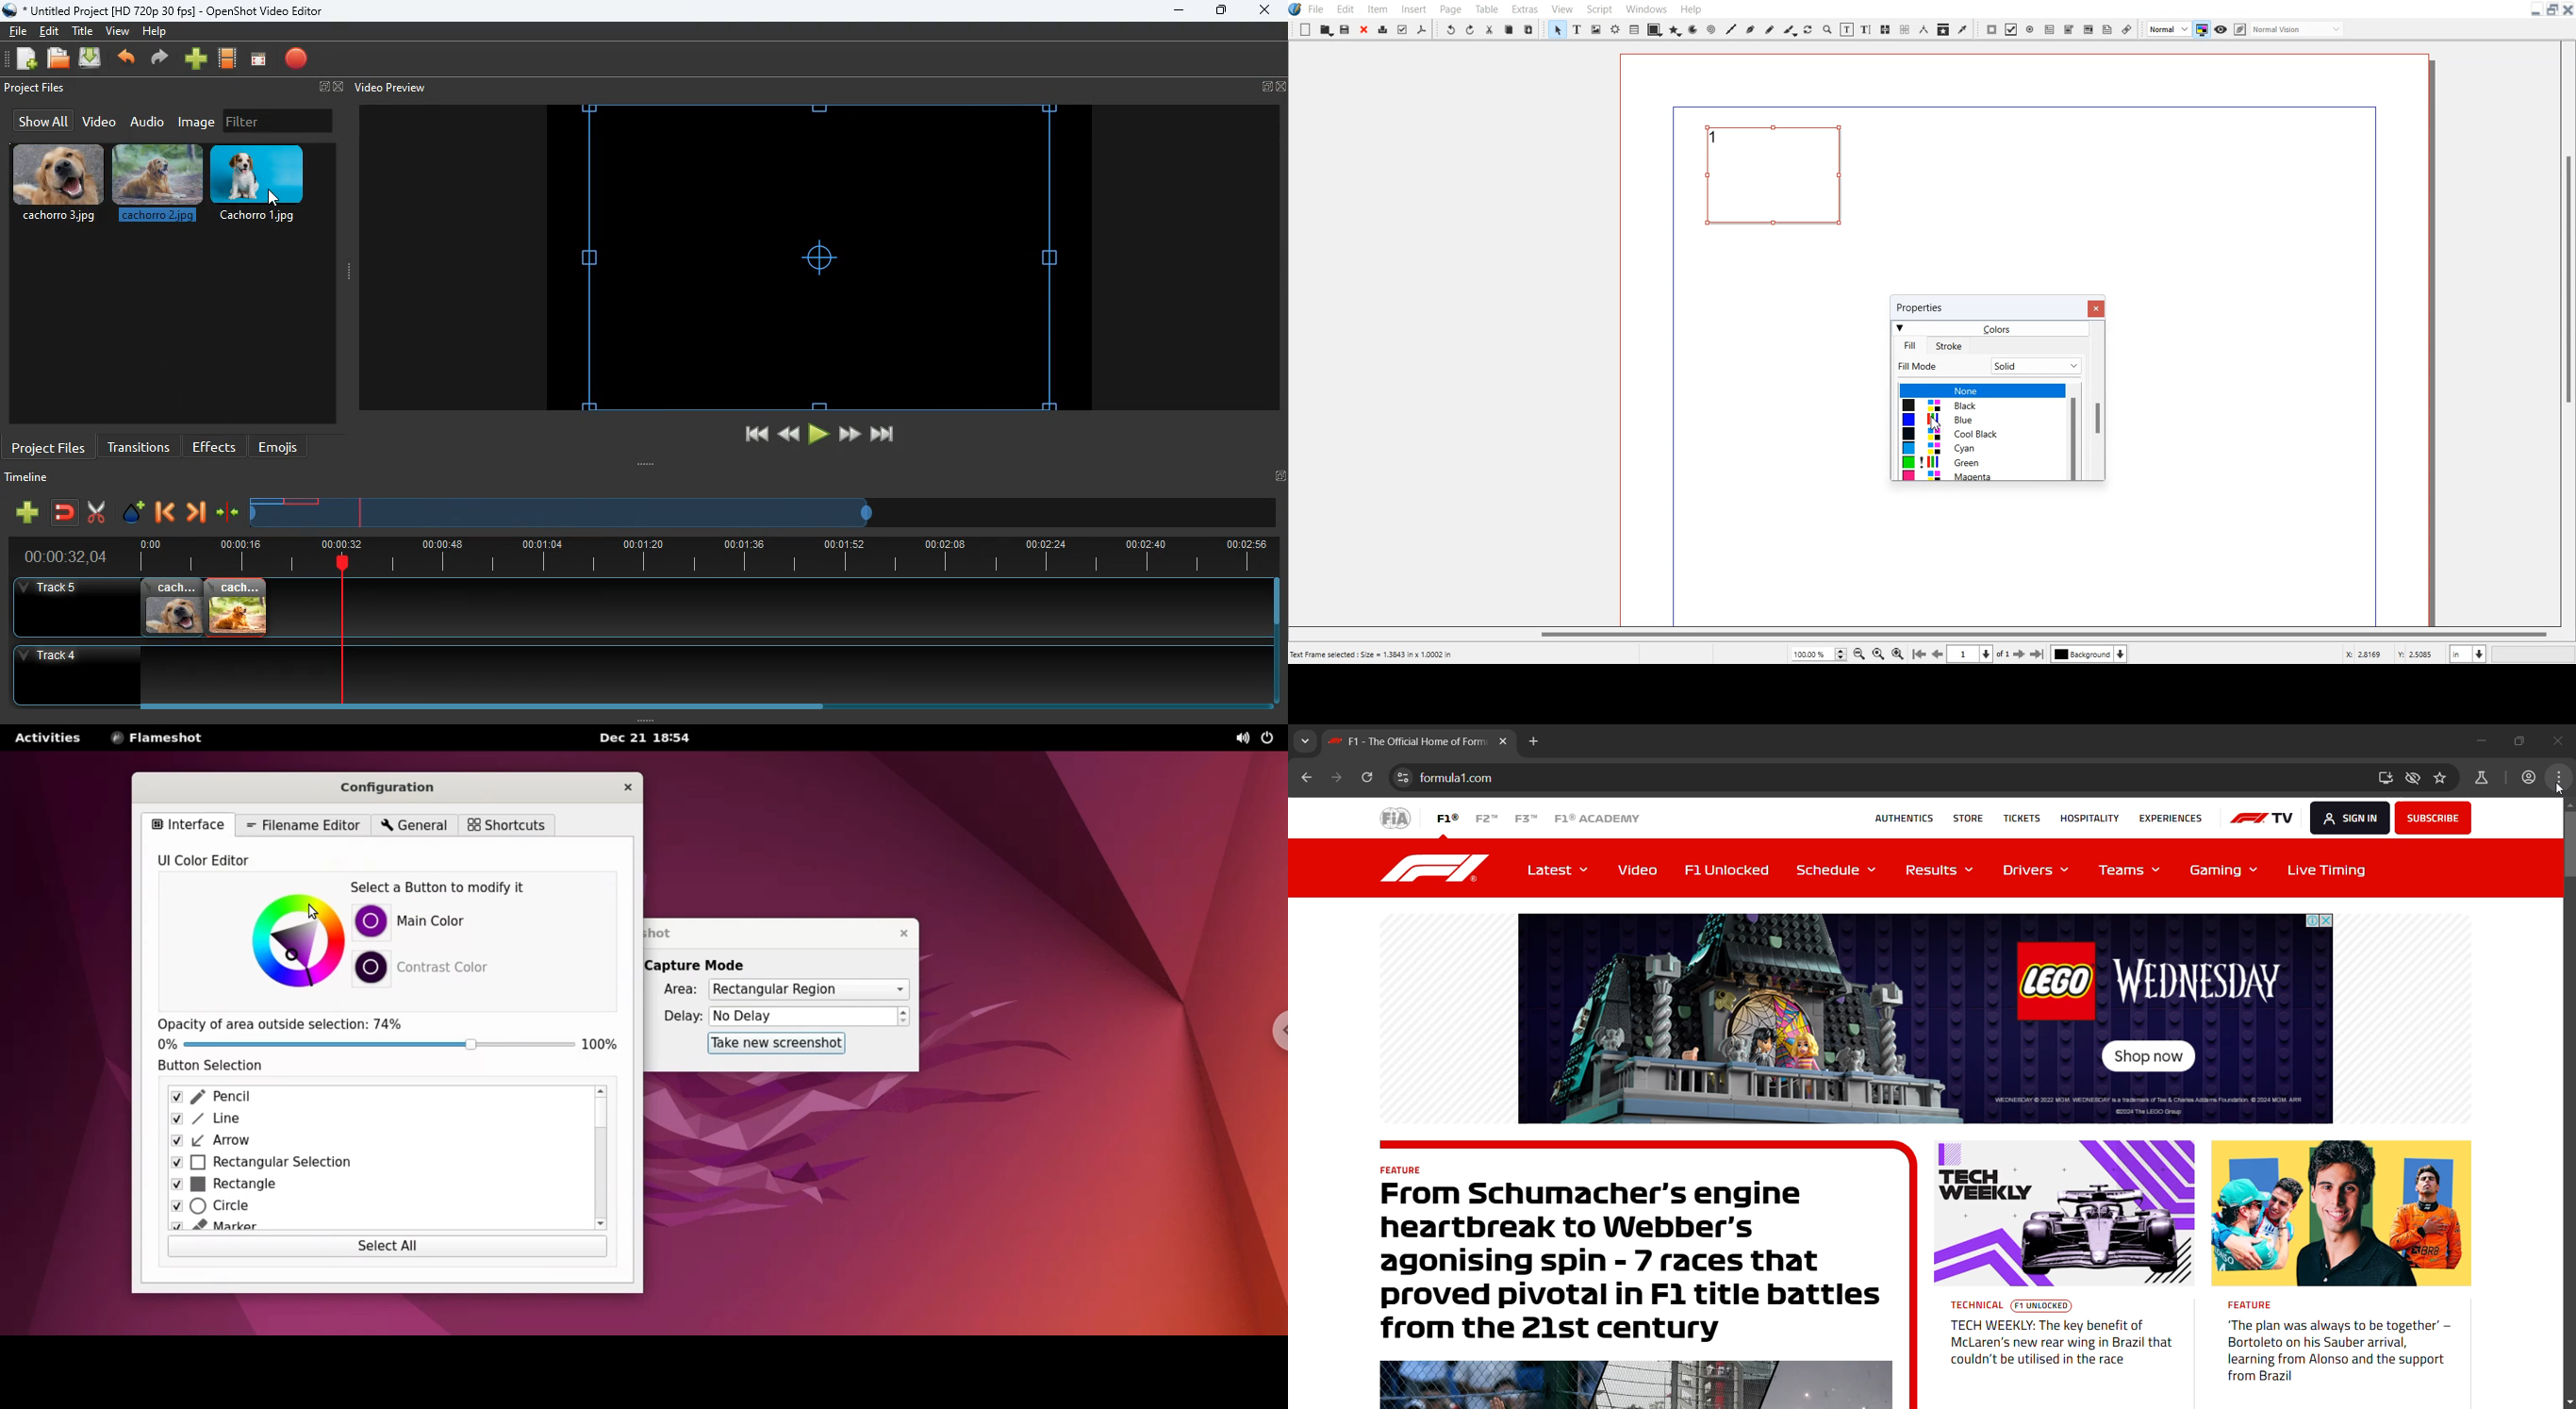  Describe the element at coordinates (2088, 29) in the screenshot. I see `PDF List box` at that location.